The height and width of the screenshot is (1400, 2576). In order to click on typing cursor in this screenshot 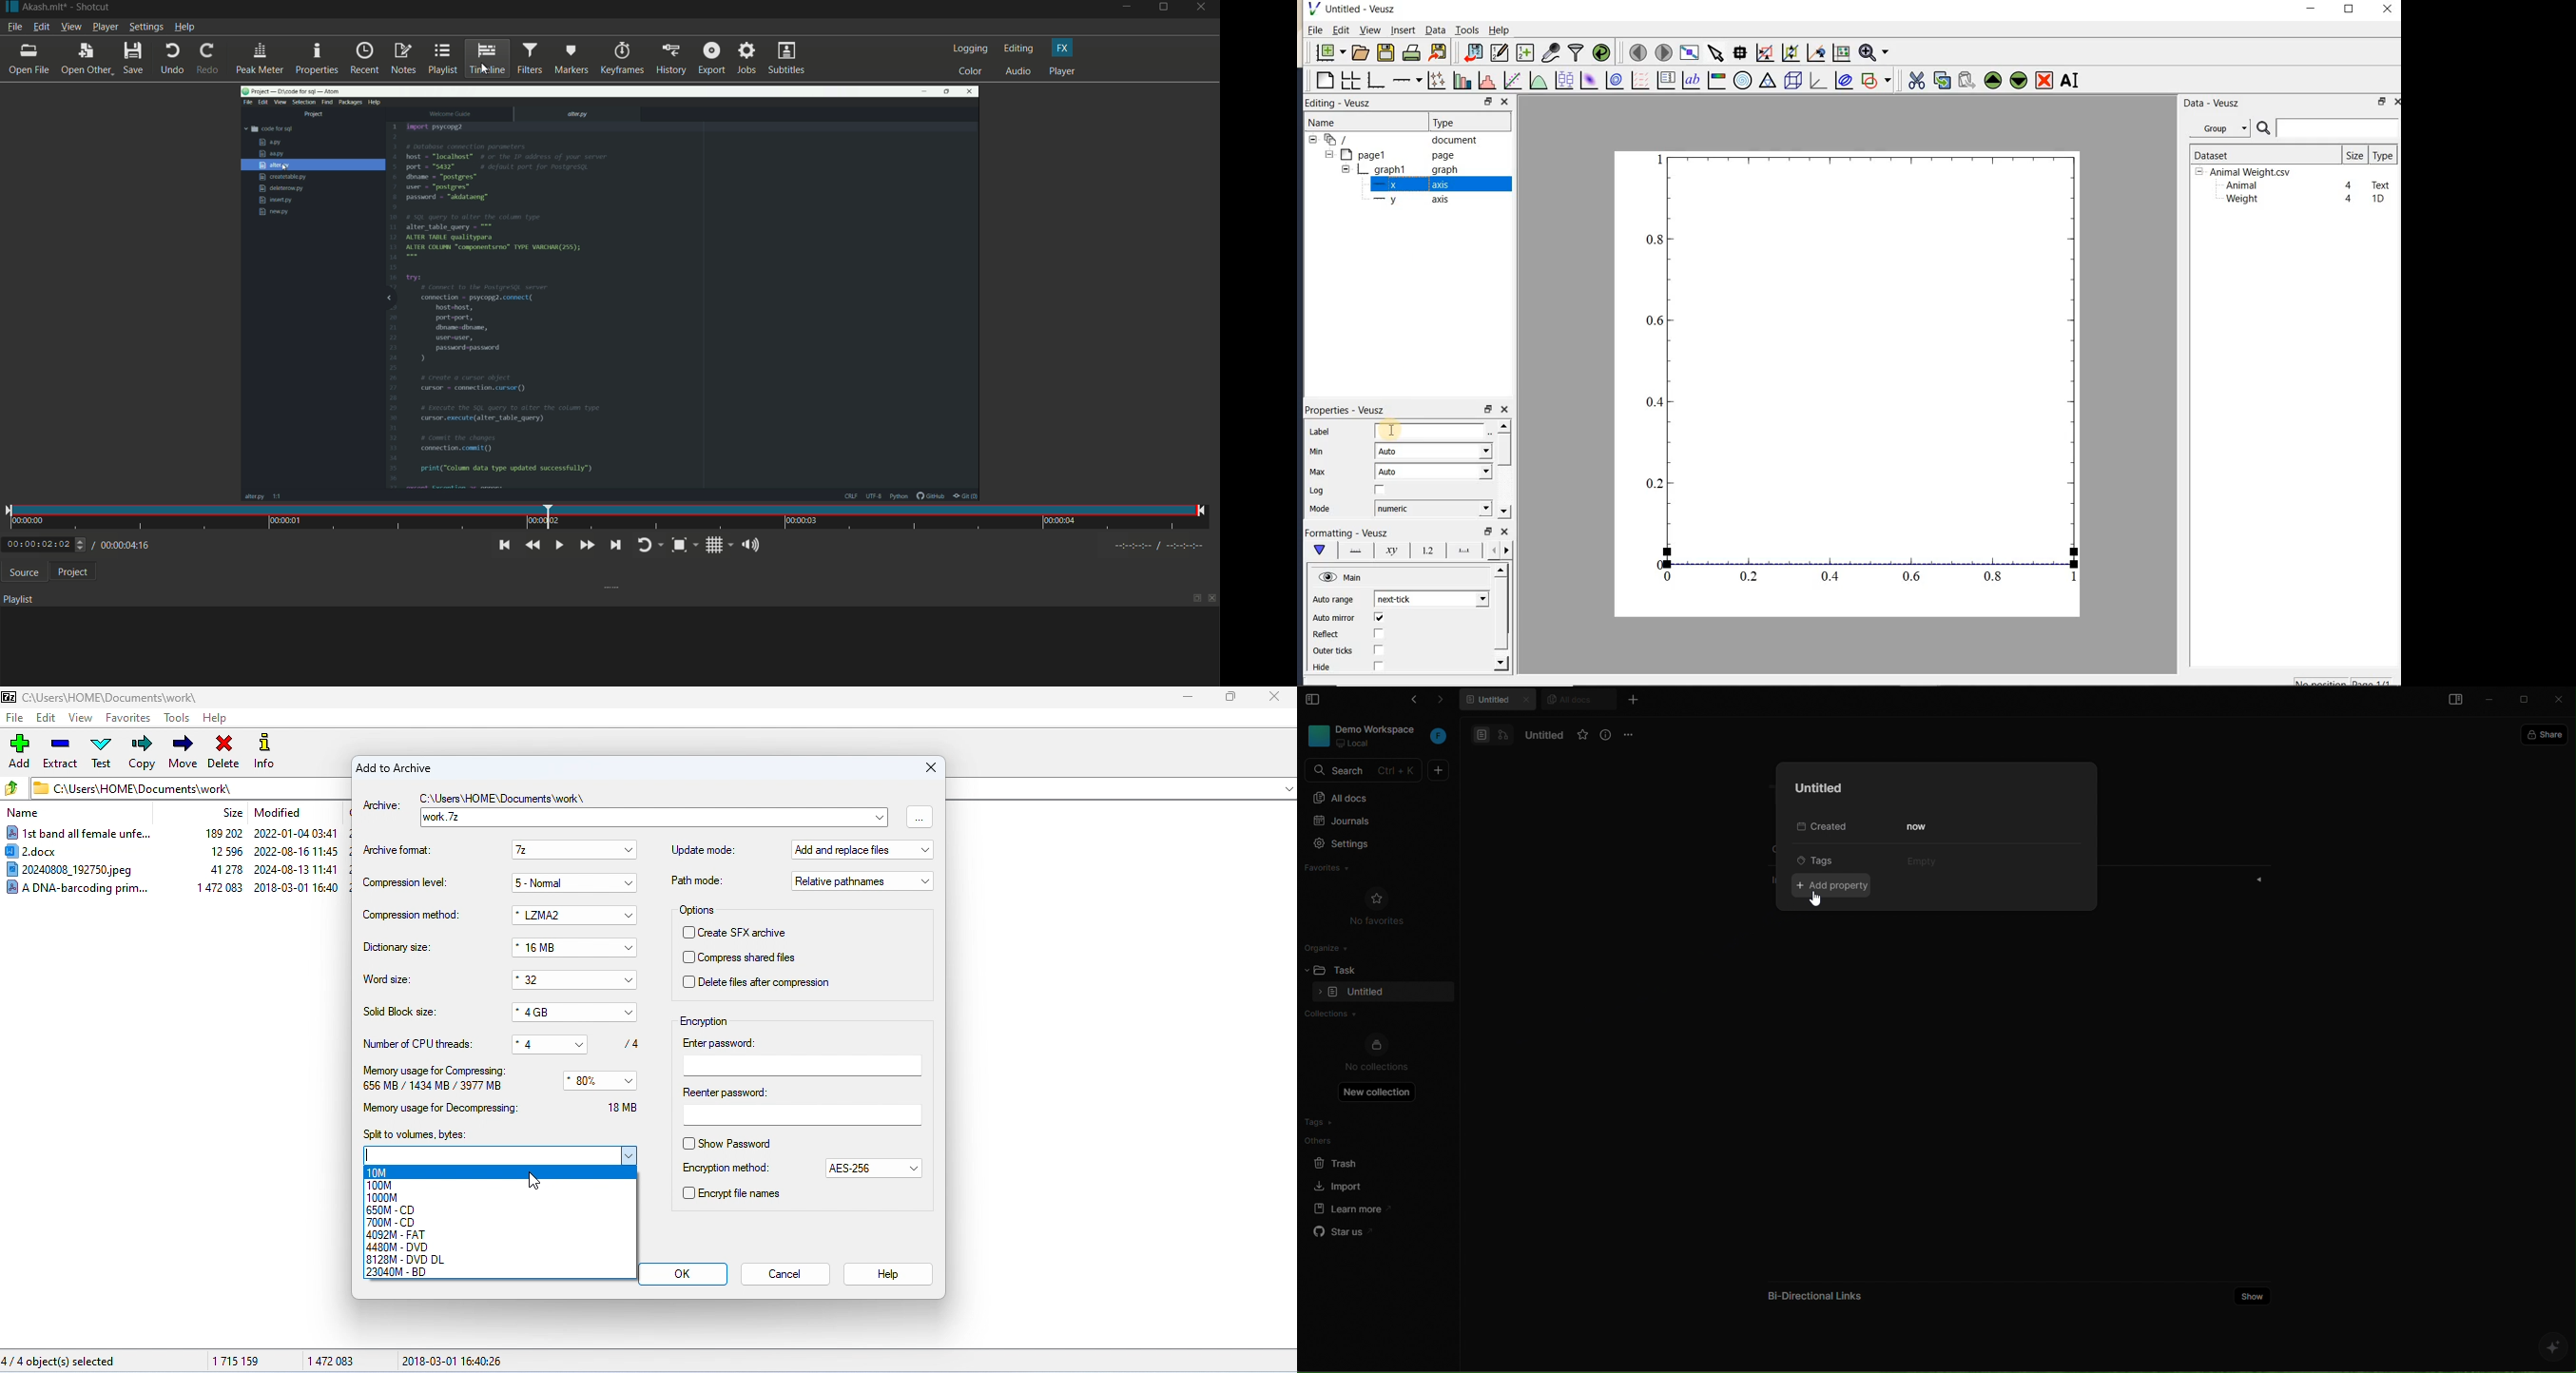, I will do `click(371, 1154)`.